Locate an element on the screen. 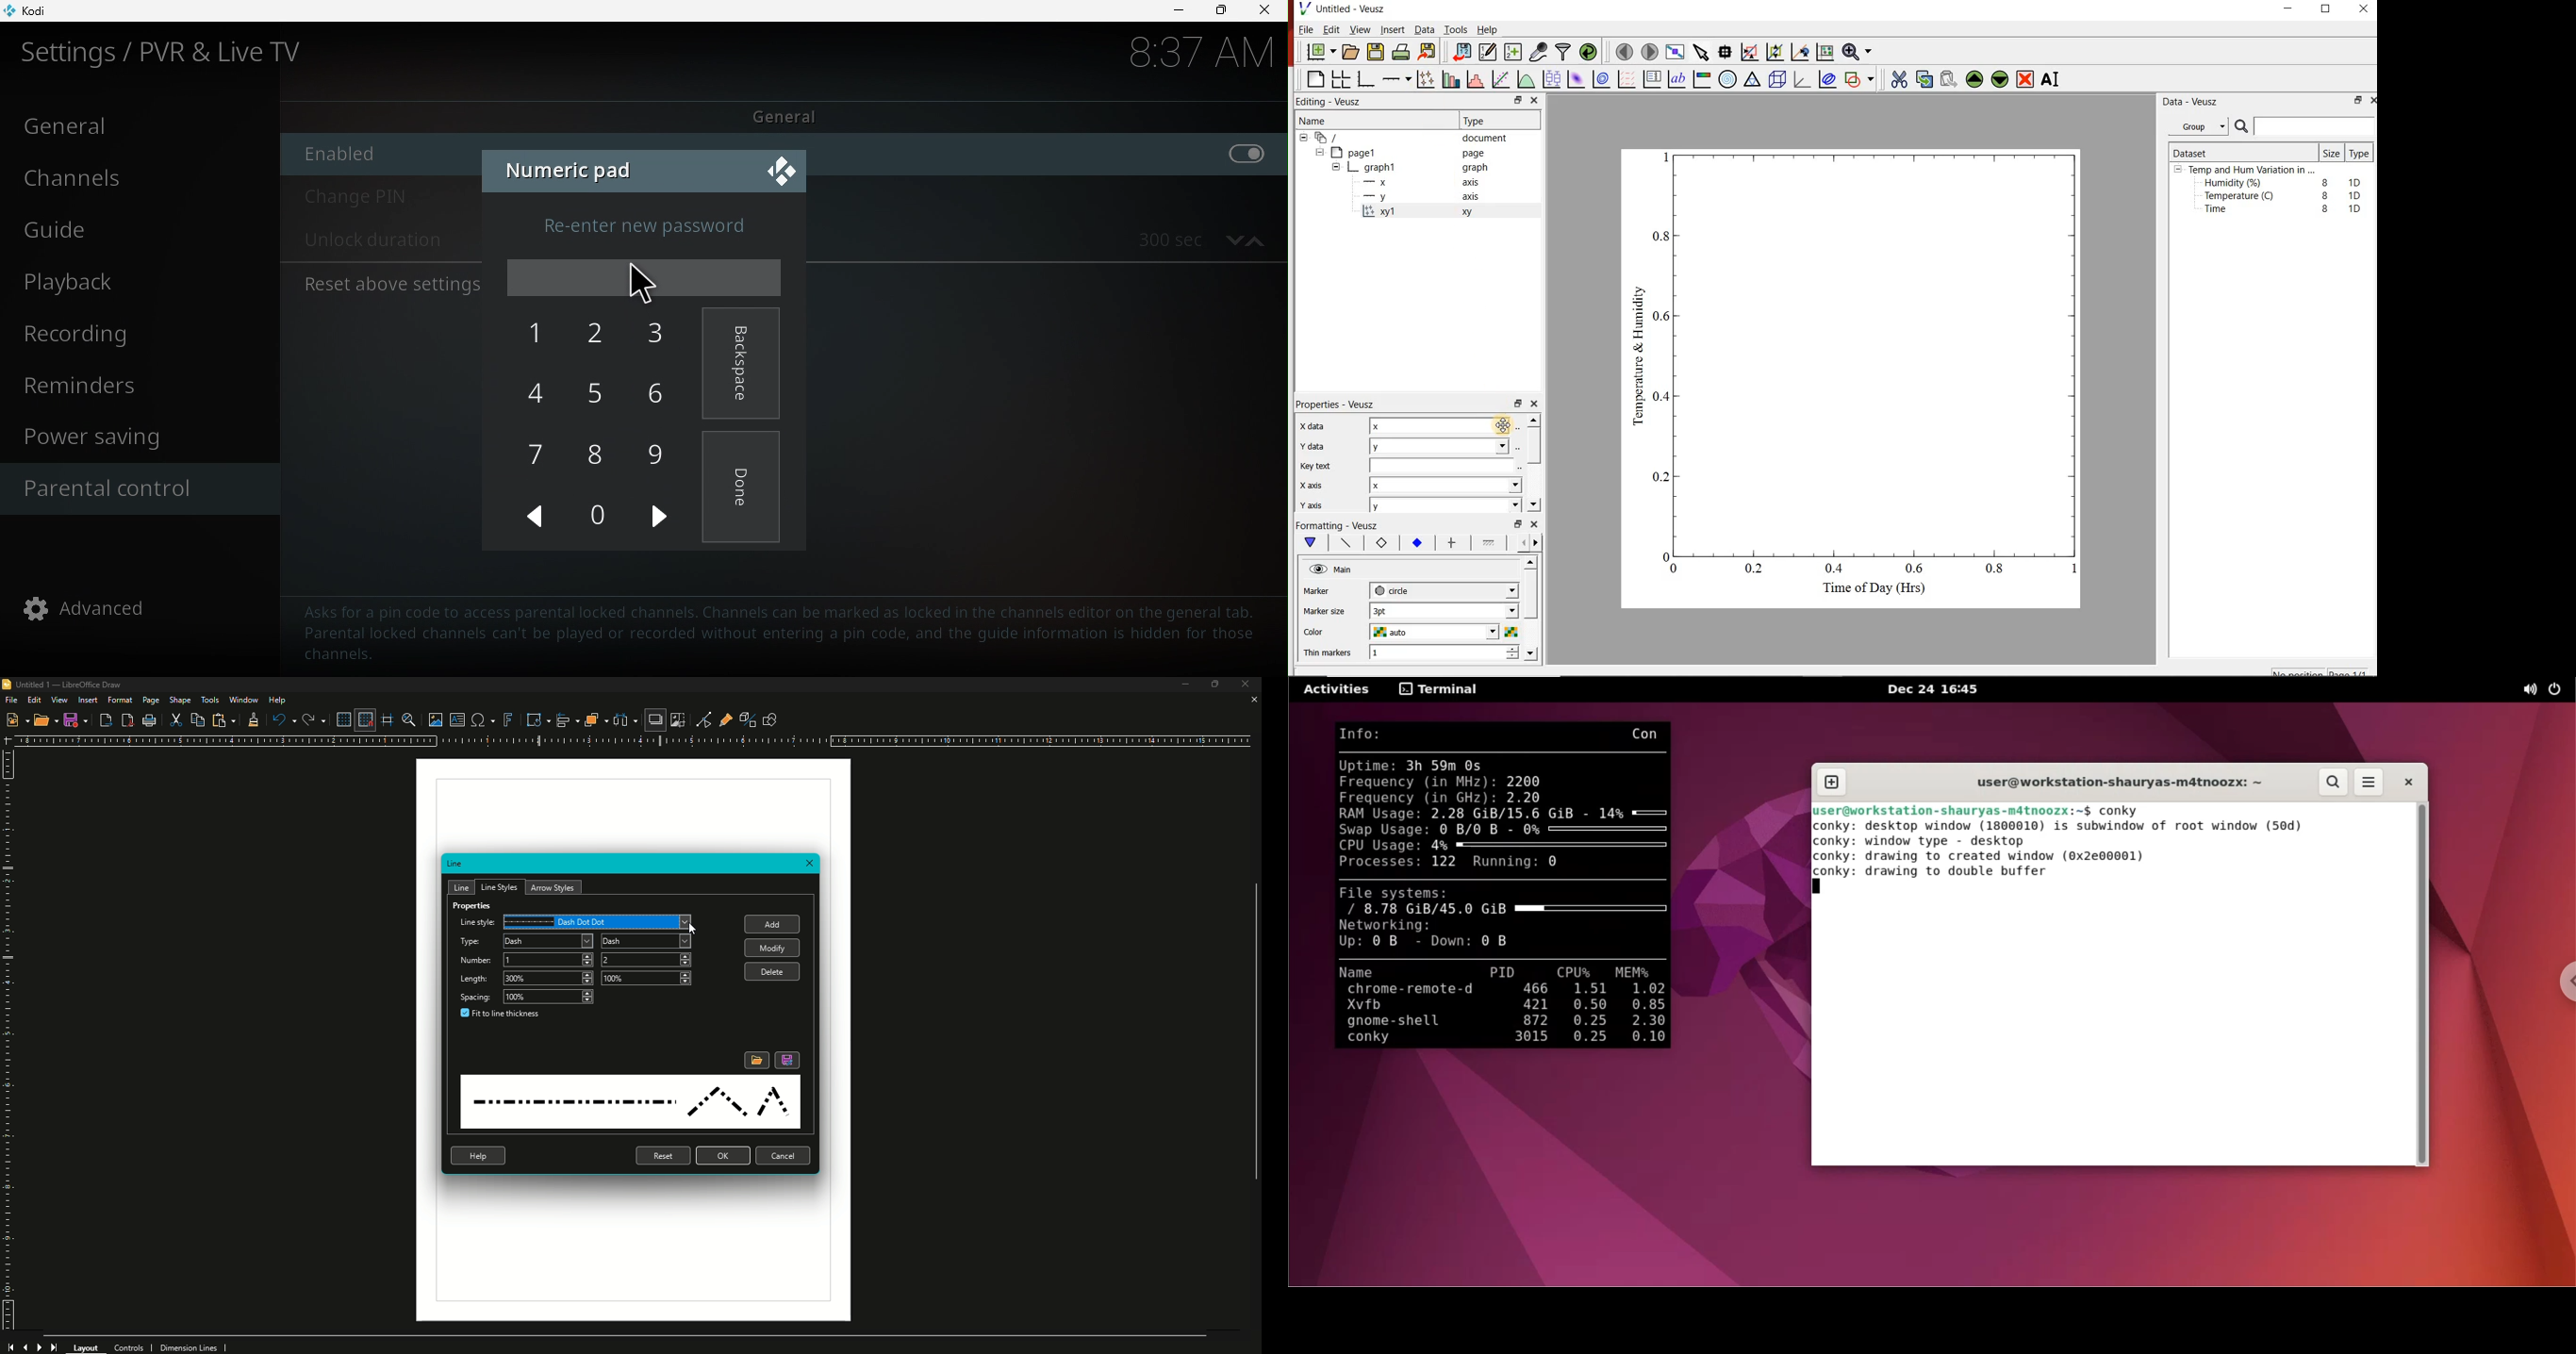 The image size is (2576, 1372). Recording is located at coordinates (136, 332).